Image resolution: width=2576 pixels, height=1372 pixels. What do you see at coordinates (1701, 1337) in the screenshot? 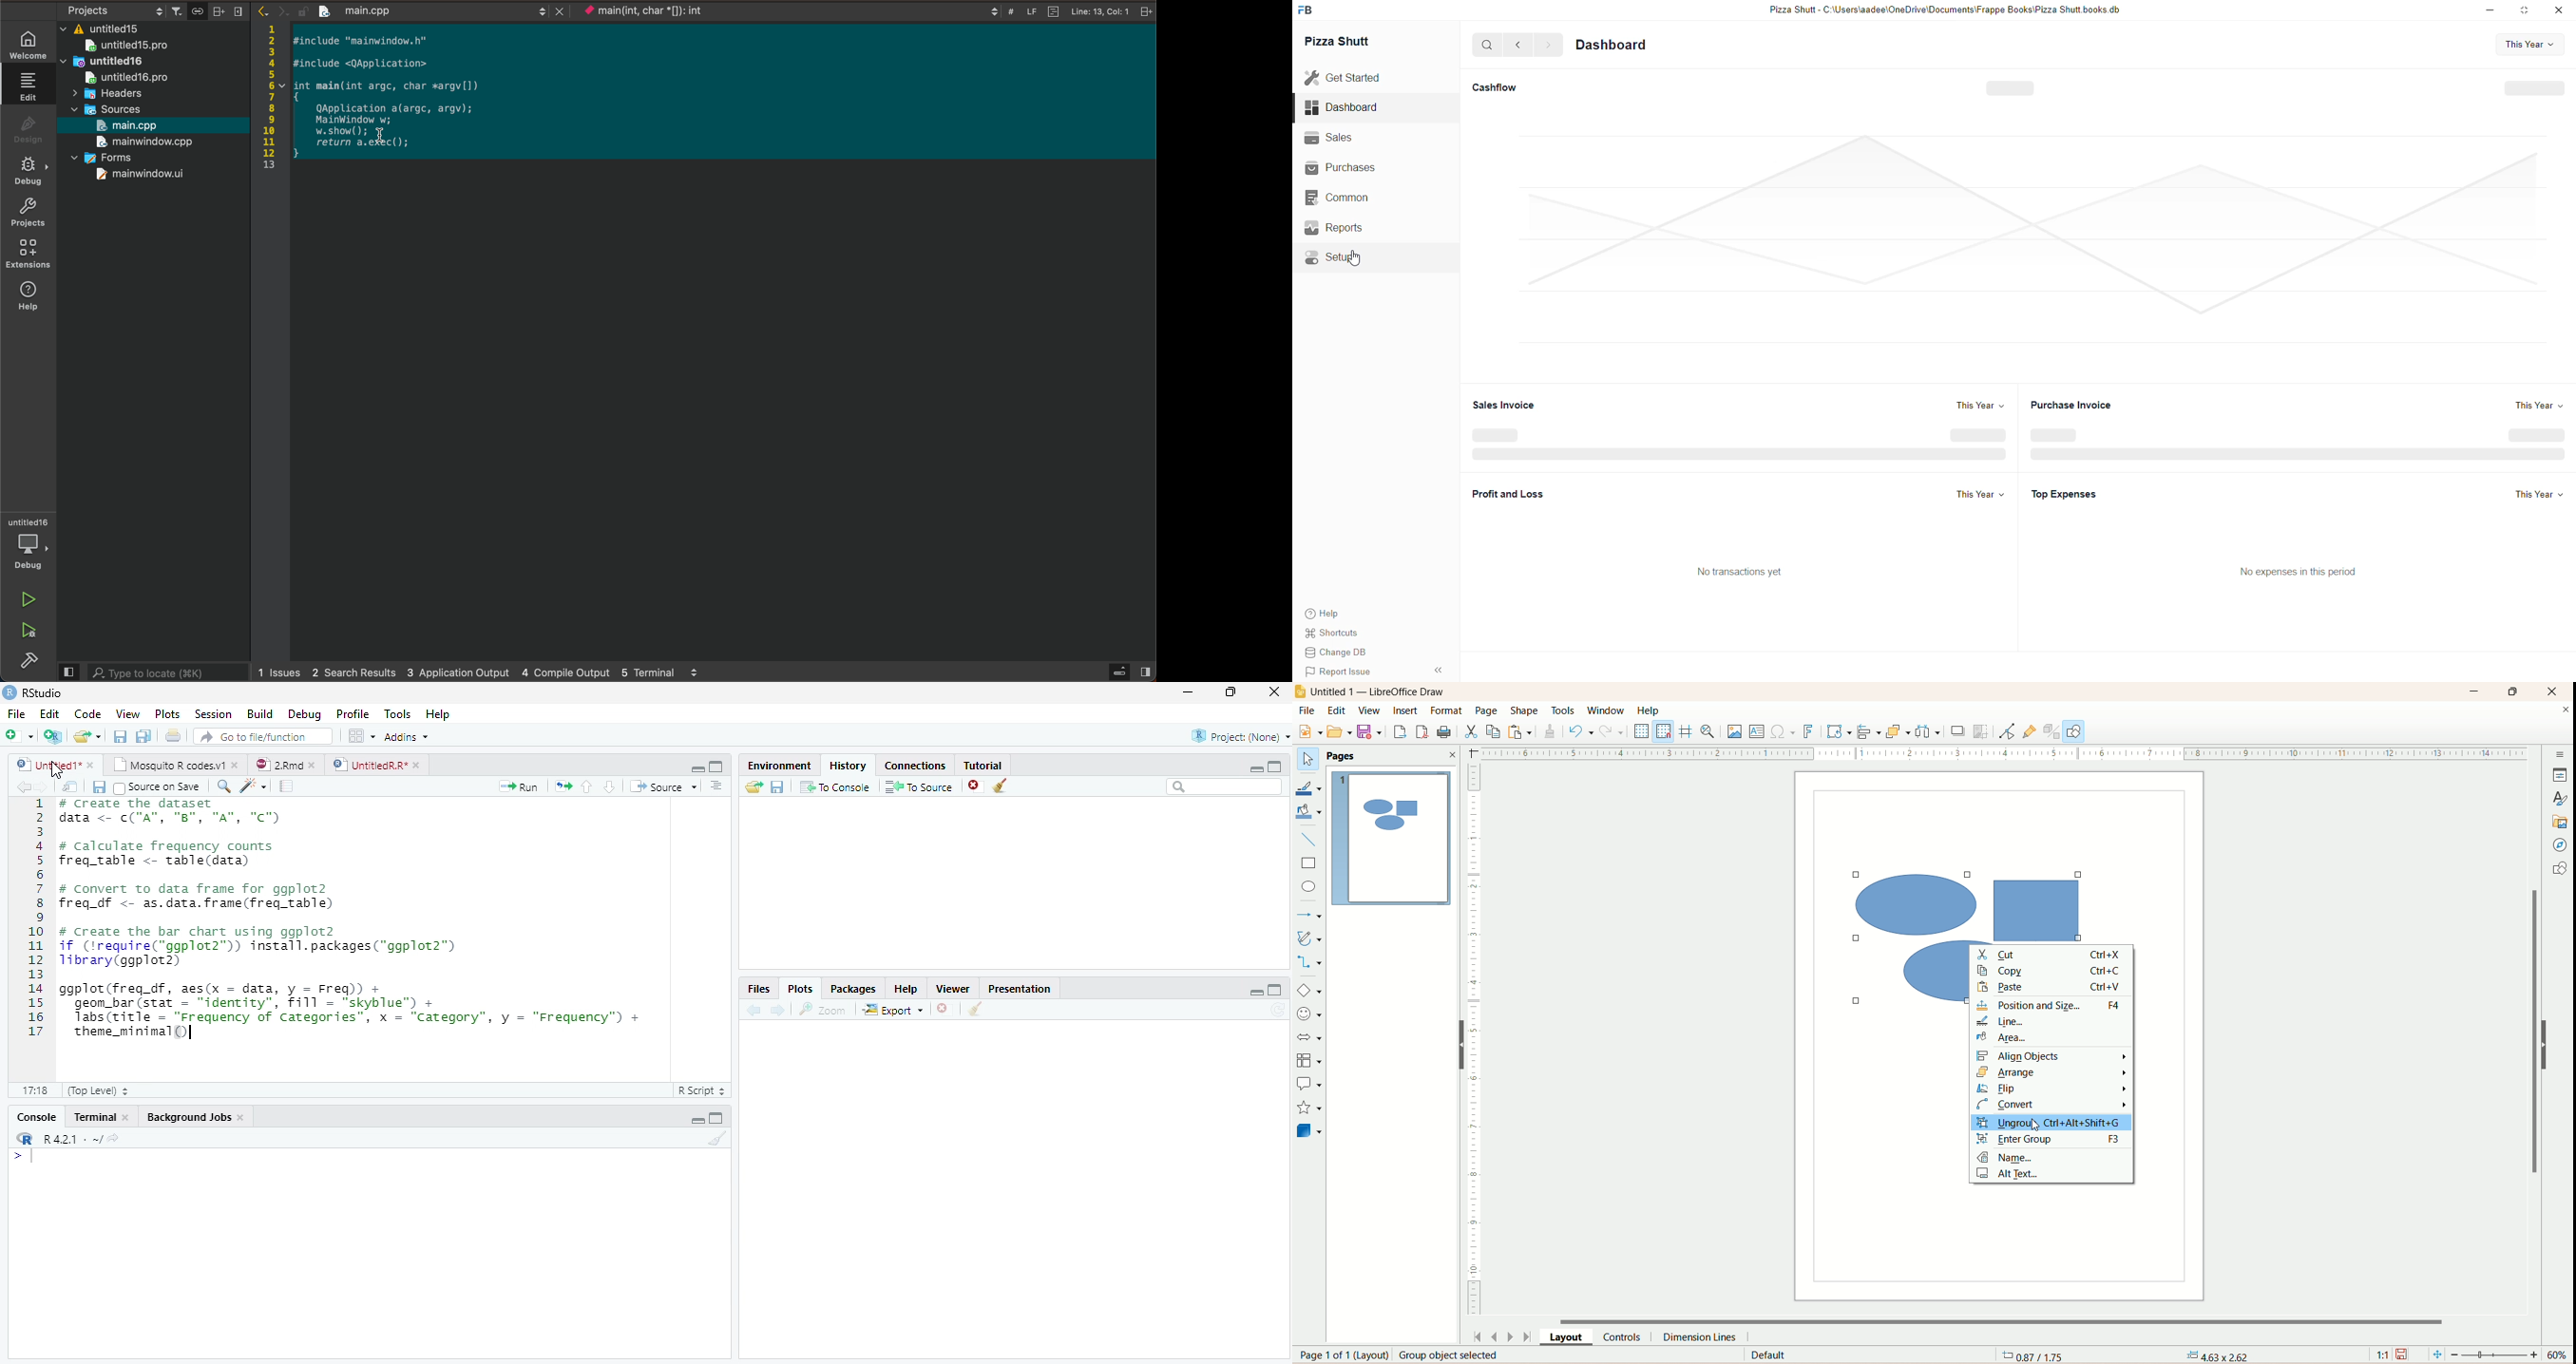
I see `dimension lines` at bounding box center [1701, 1337].